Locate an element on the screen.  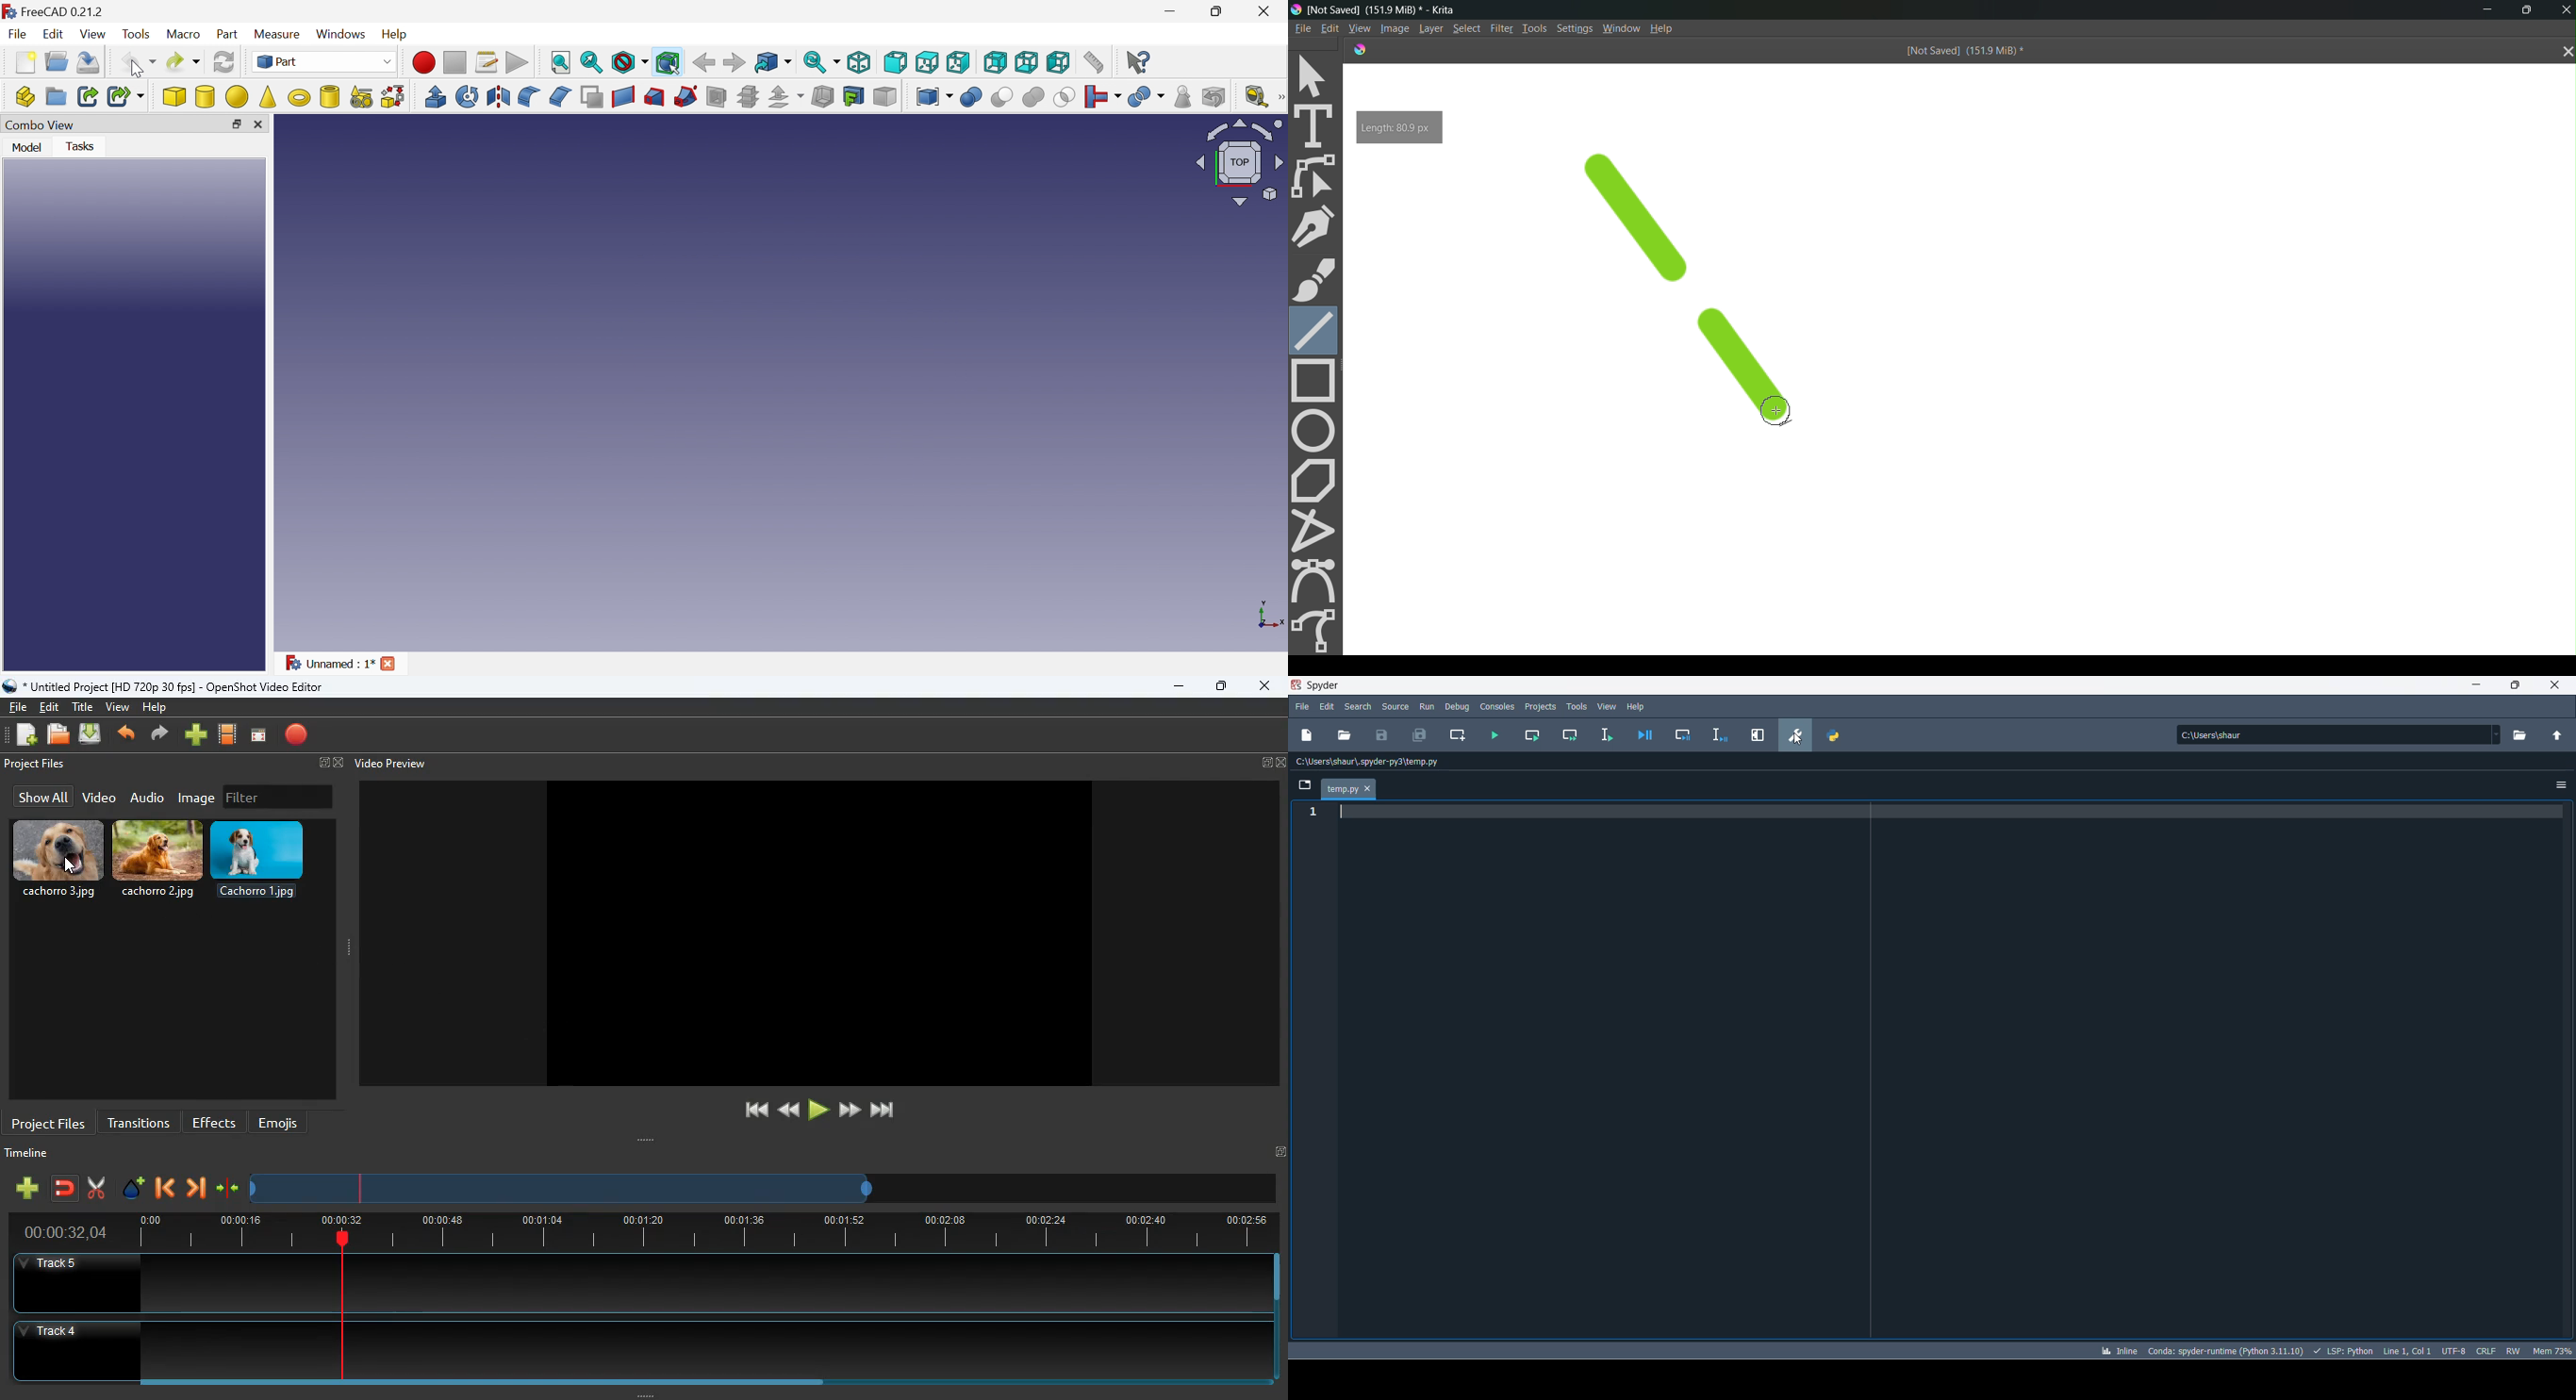
Fillet... is located at coordinates (529, 97).